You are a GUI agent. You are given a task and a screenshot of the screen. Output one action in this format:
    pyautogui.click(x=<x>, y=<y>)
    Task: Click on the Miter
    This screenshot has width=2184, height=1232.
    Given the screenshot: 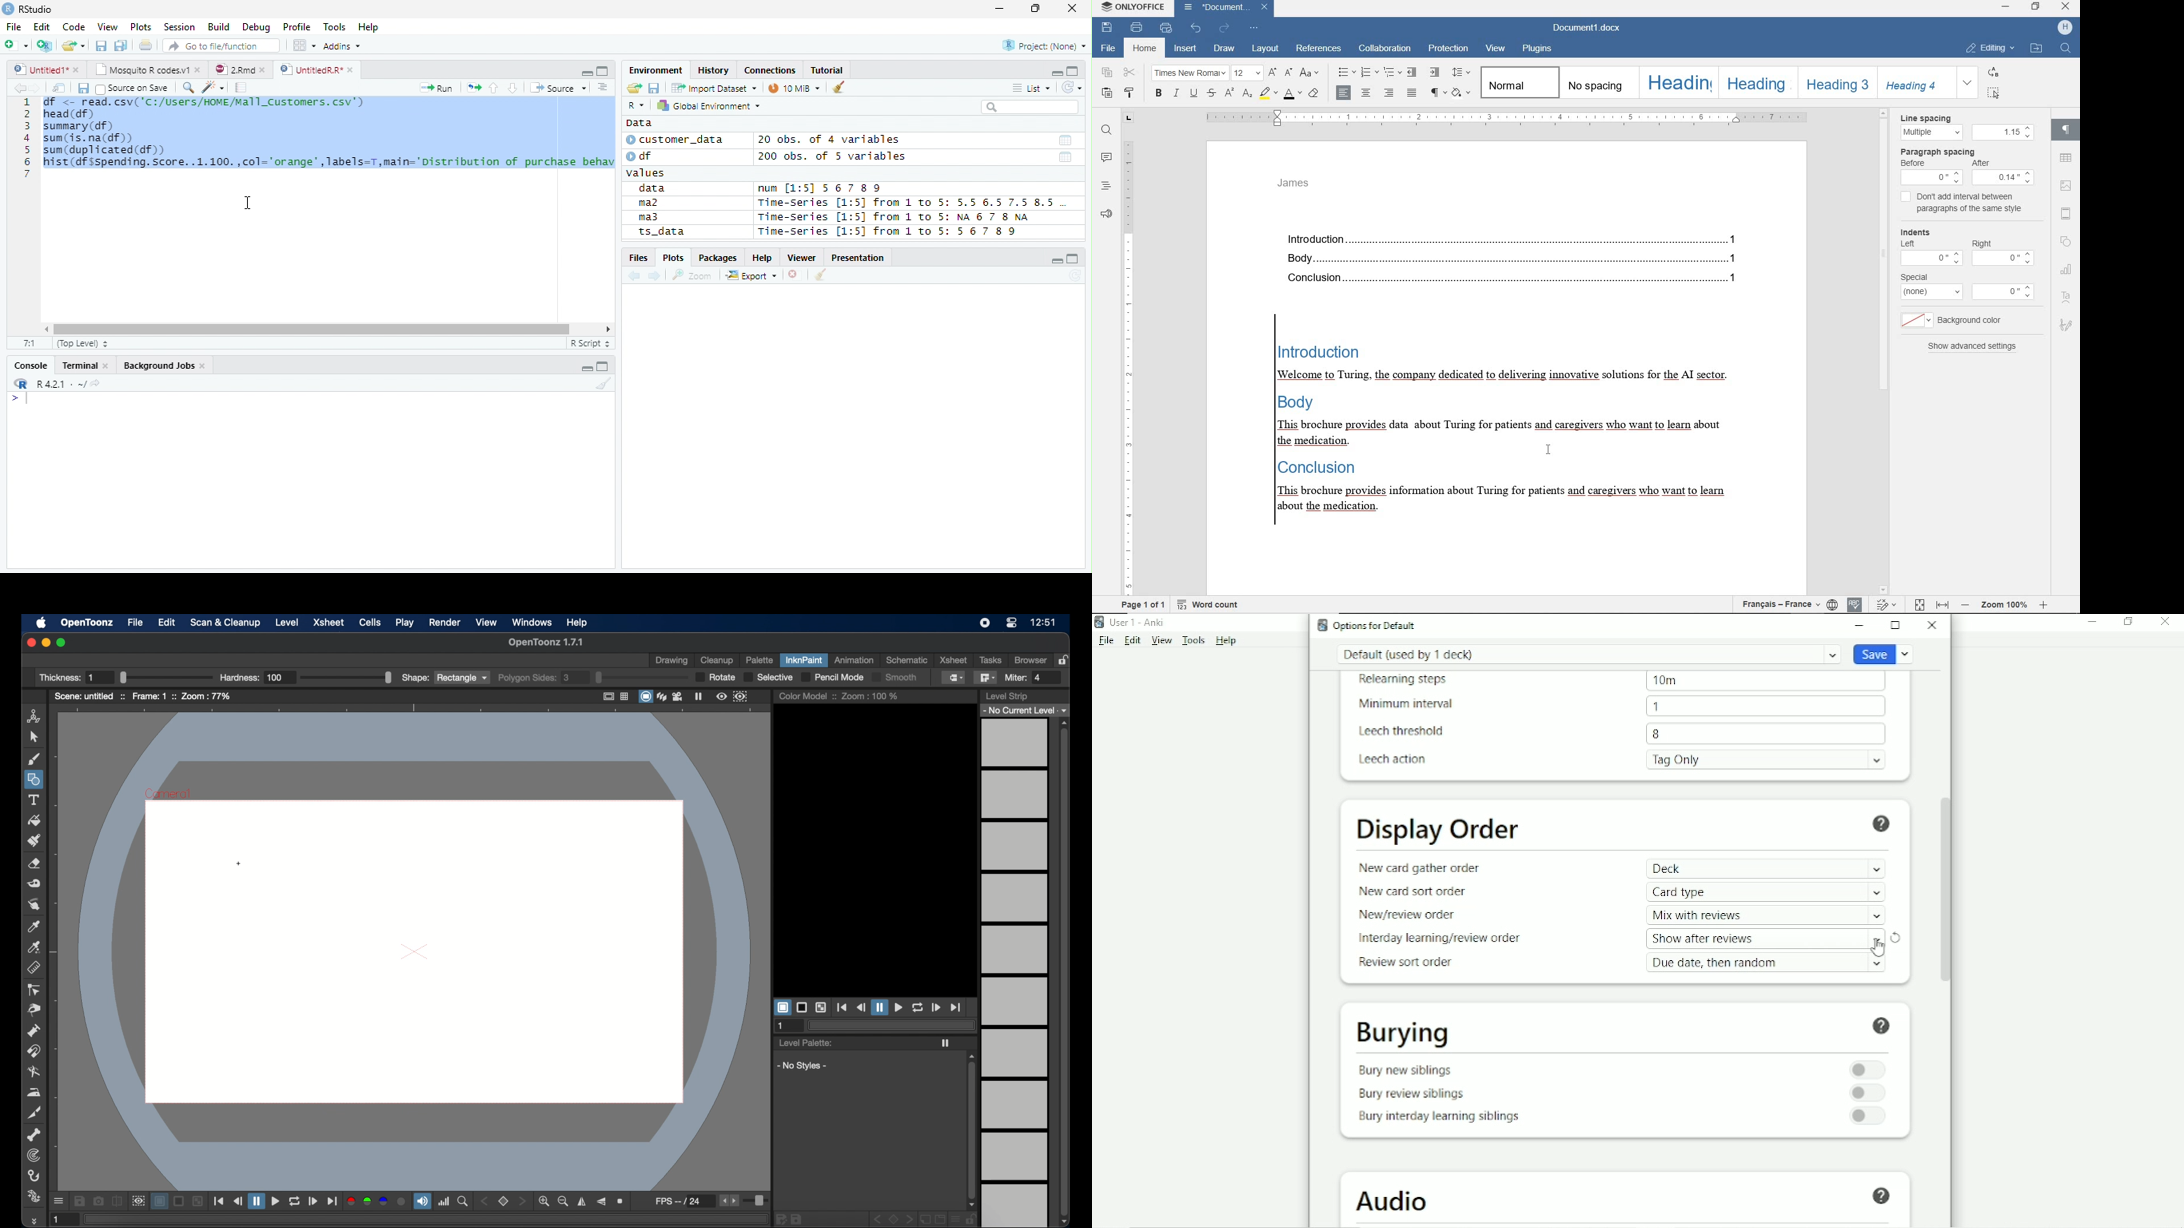 What is the action you would take?
    pyautogui.click(x=1031, y=678)
    